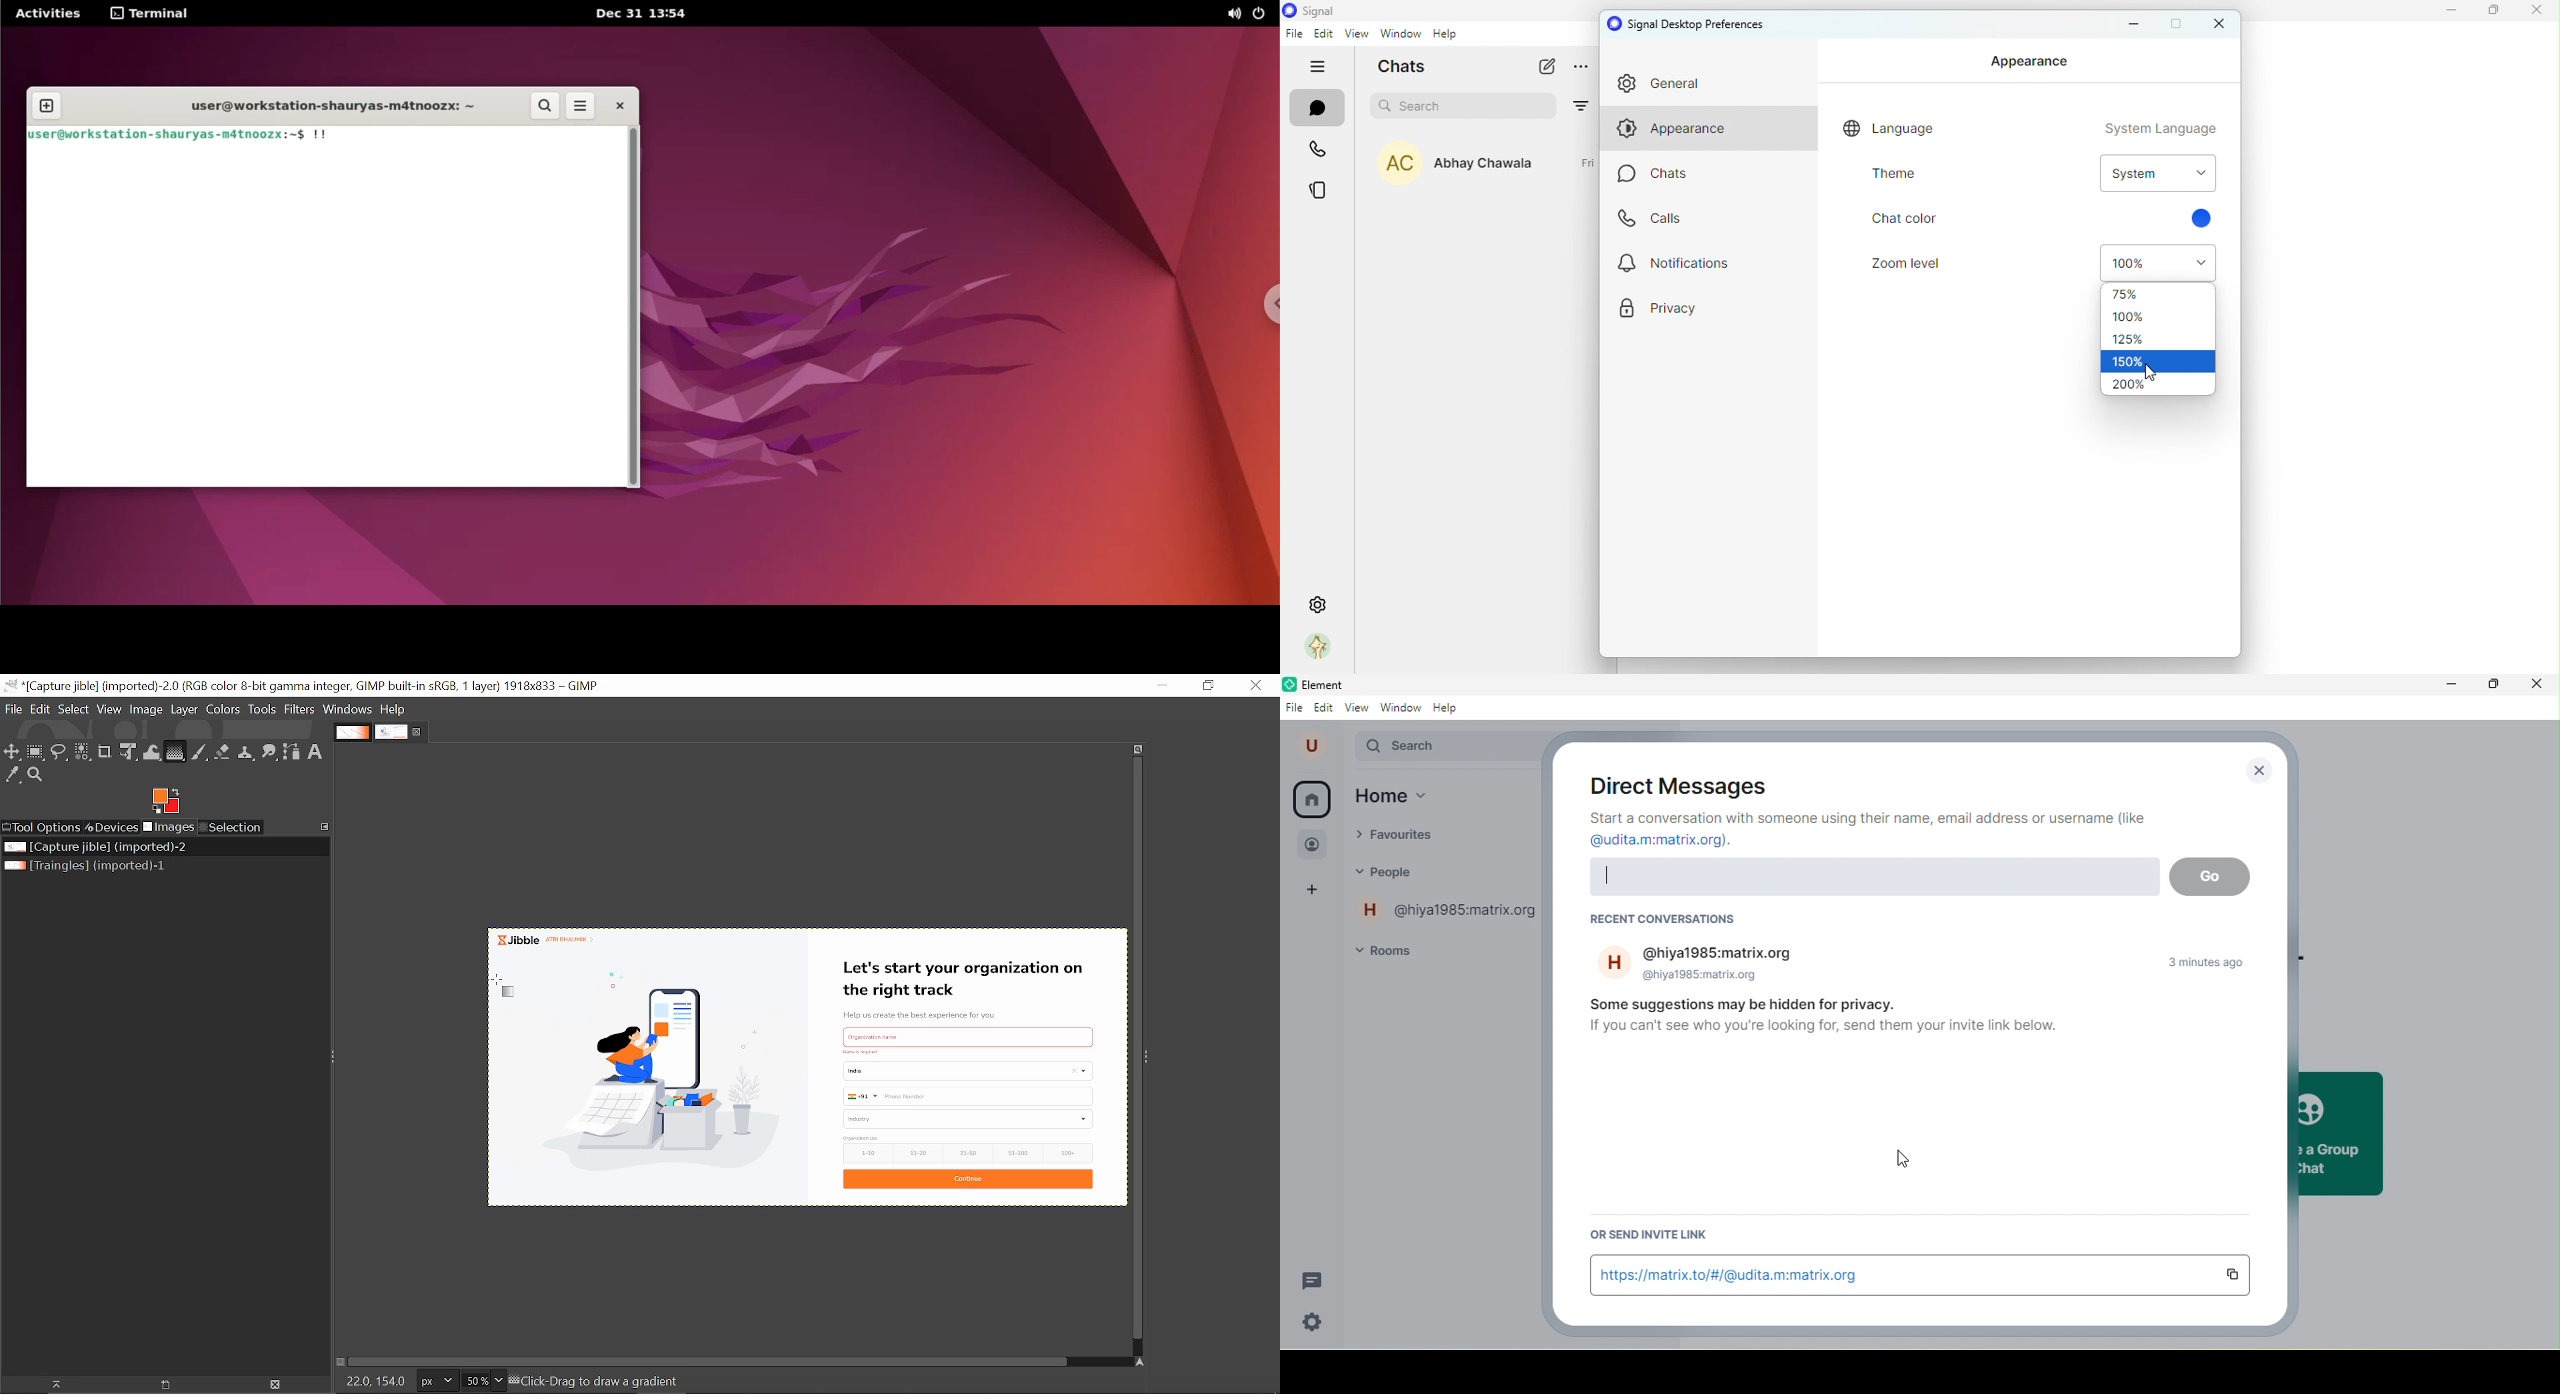  I want to click on search bar, so click(1871, 877).